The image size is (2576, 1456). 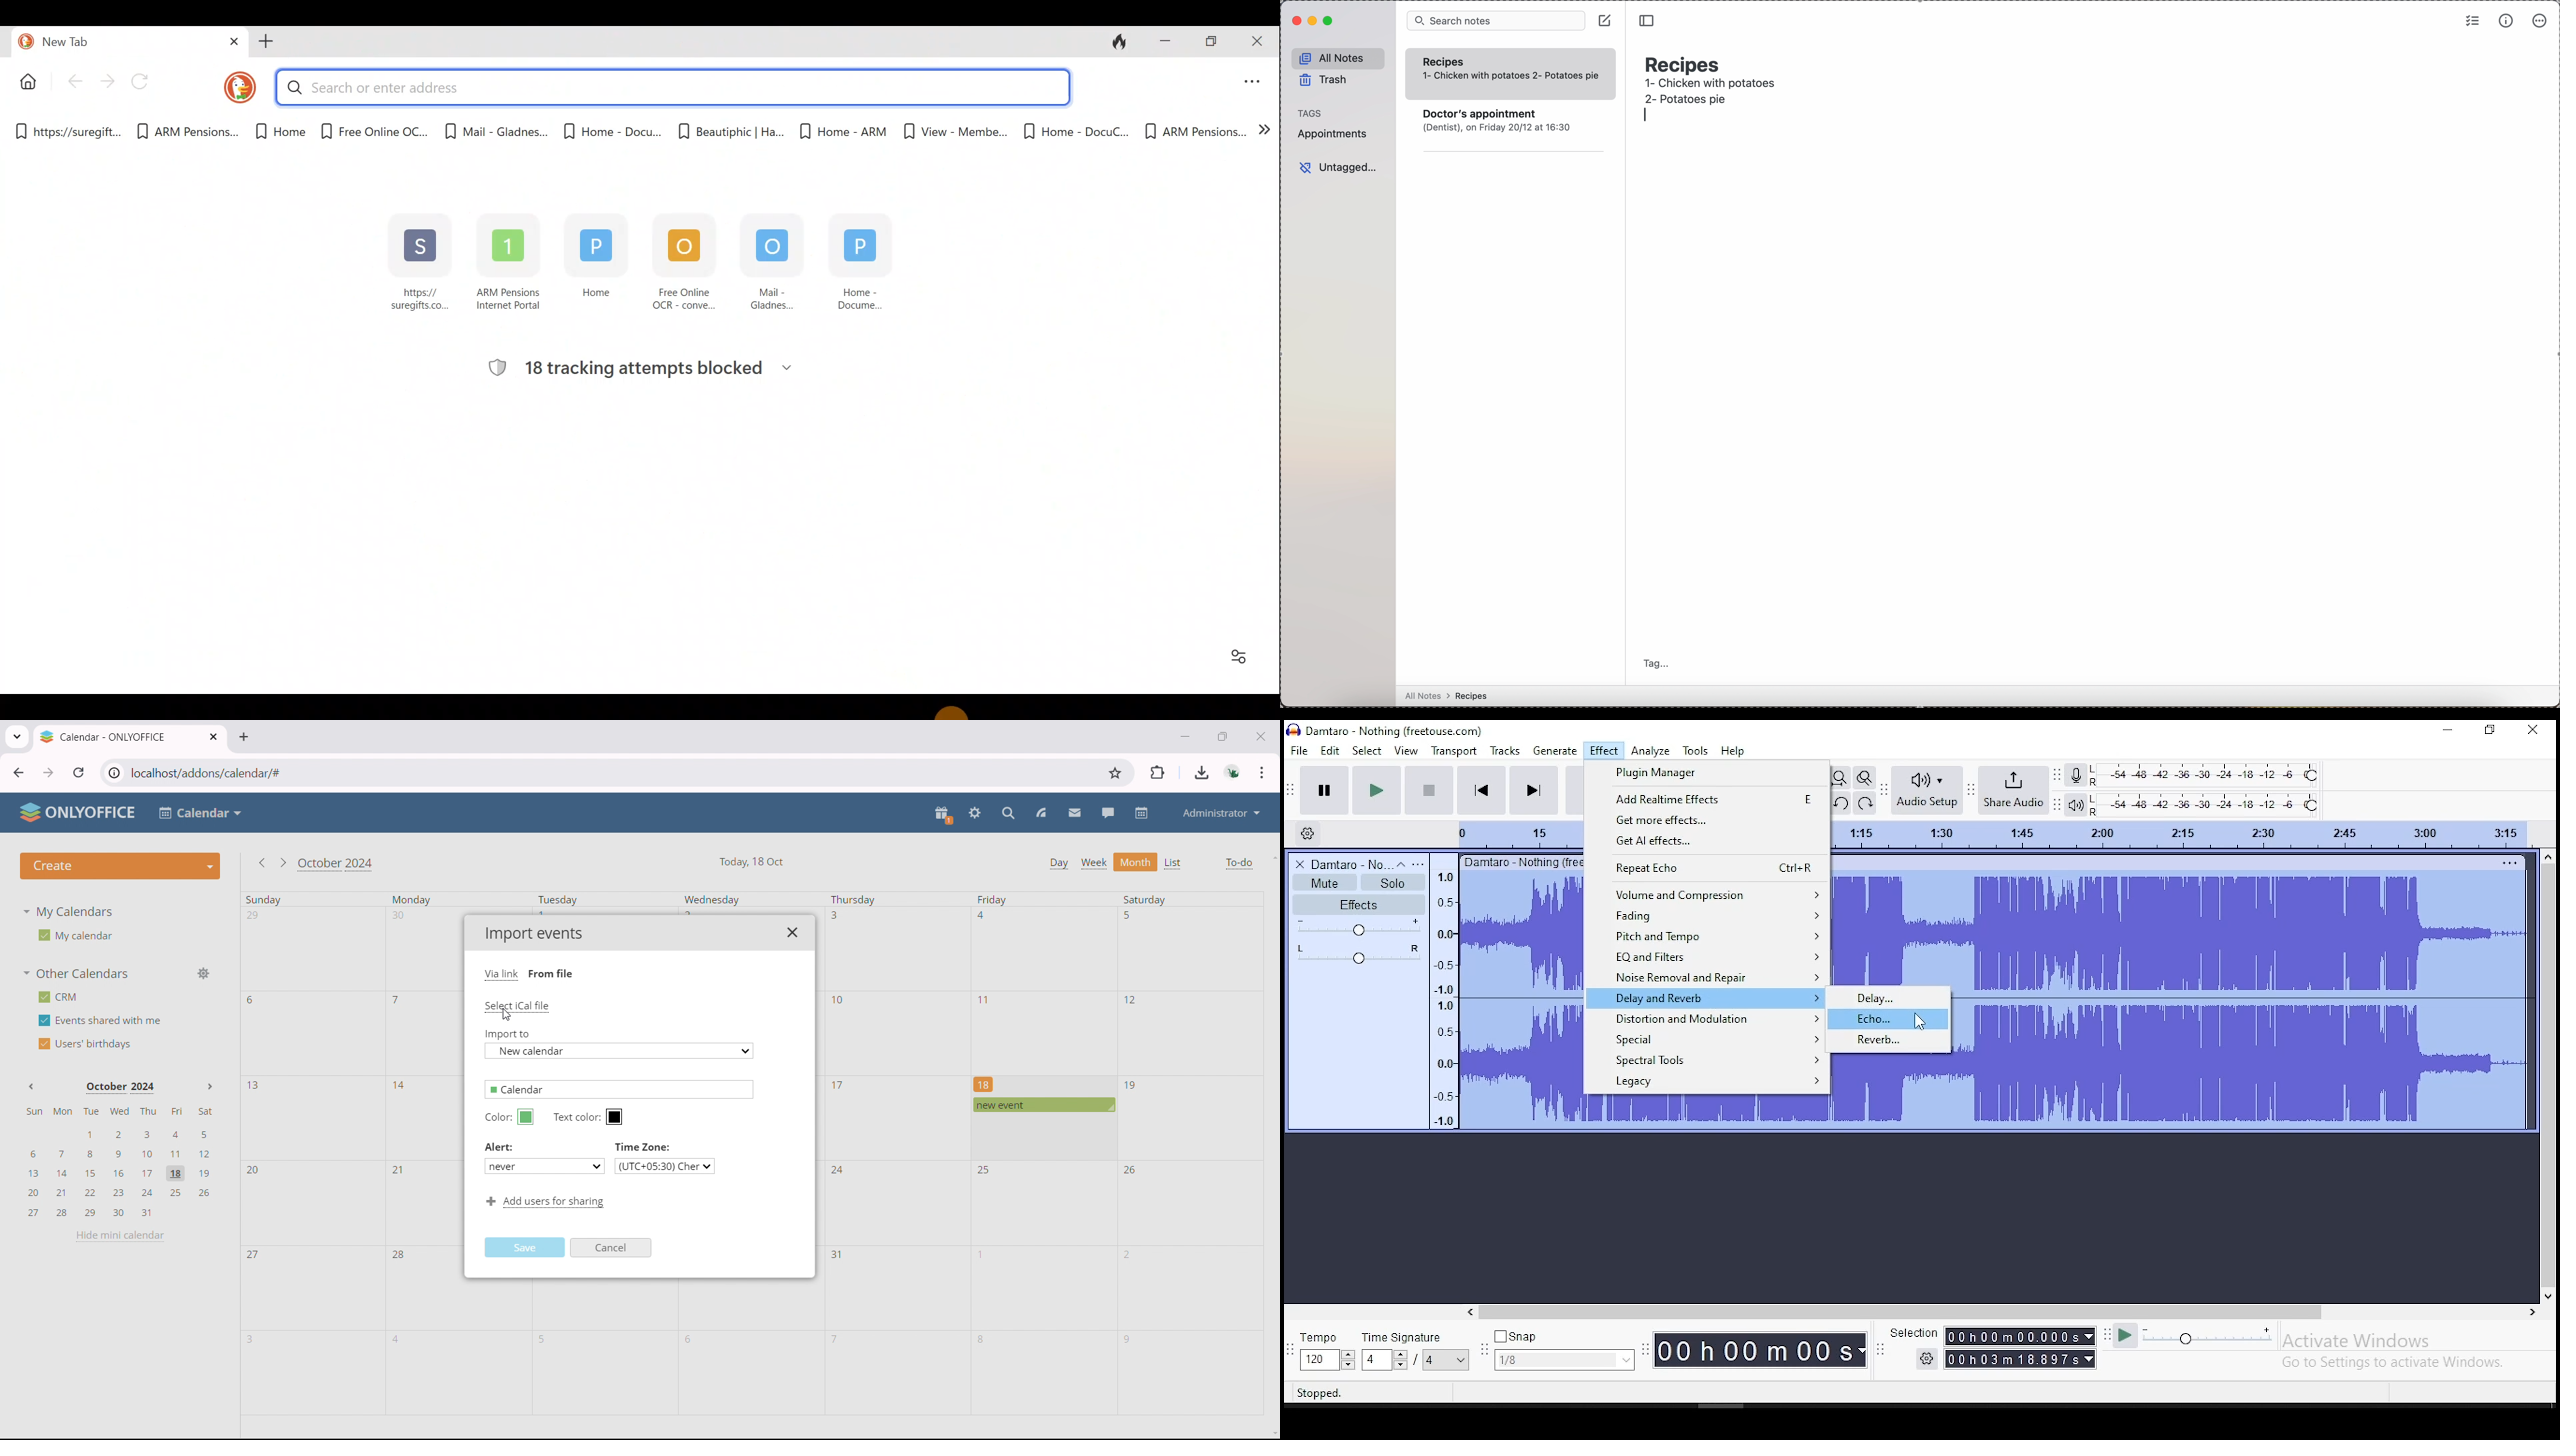 What do you see at coordinates (1884, 789) in the screenshot?
I see `` at bounding box center [1884, 789].